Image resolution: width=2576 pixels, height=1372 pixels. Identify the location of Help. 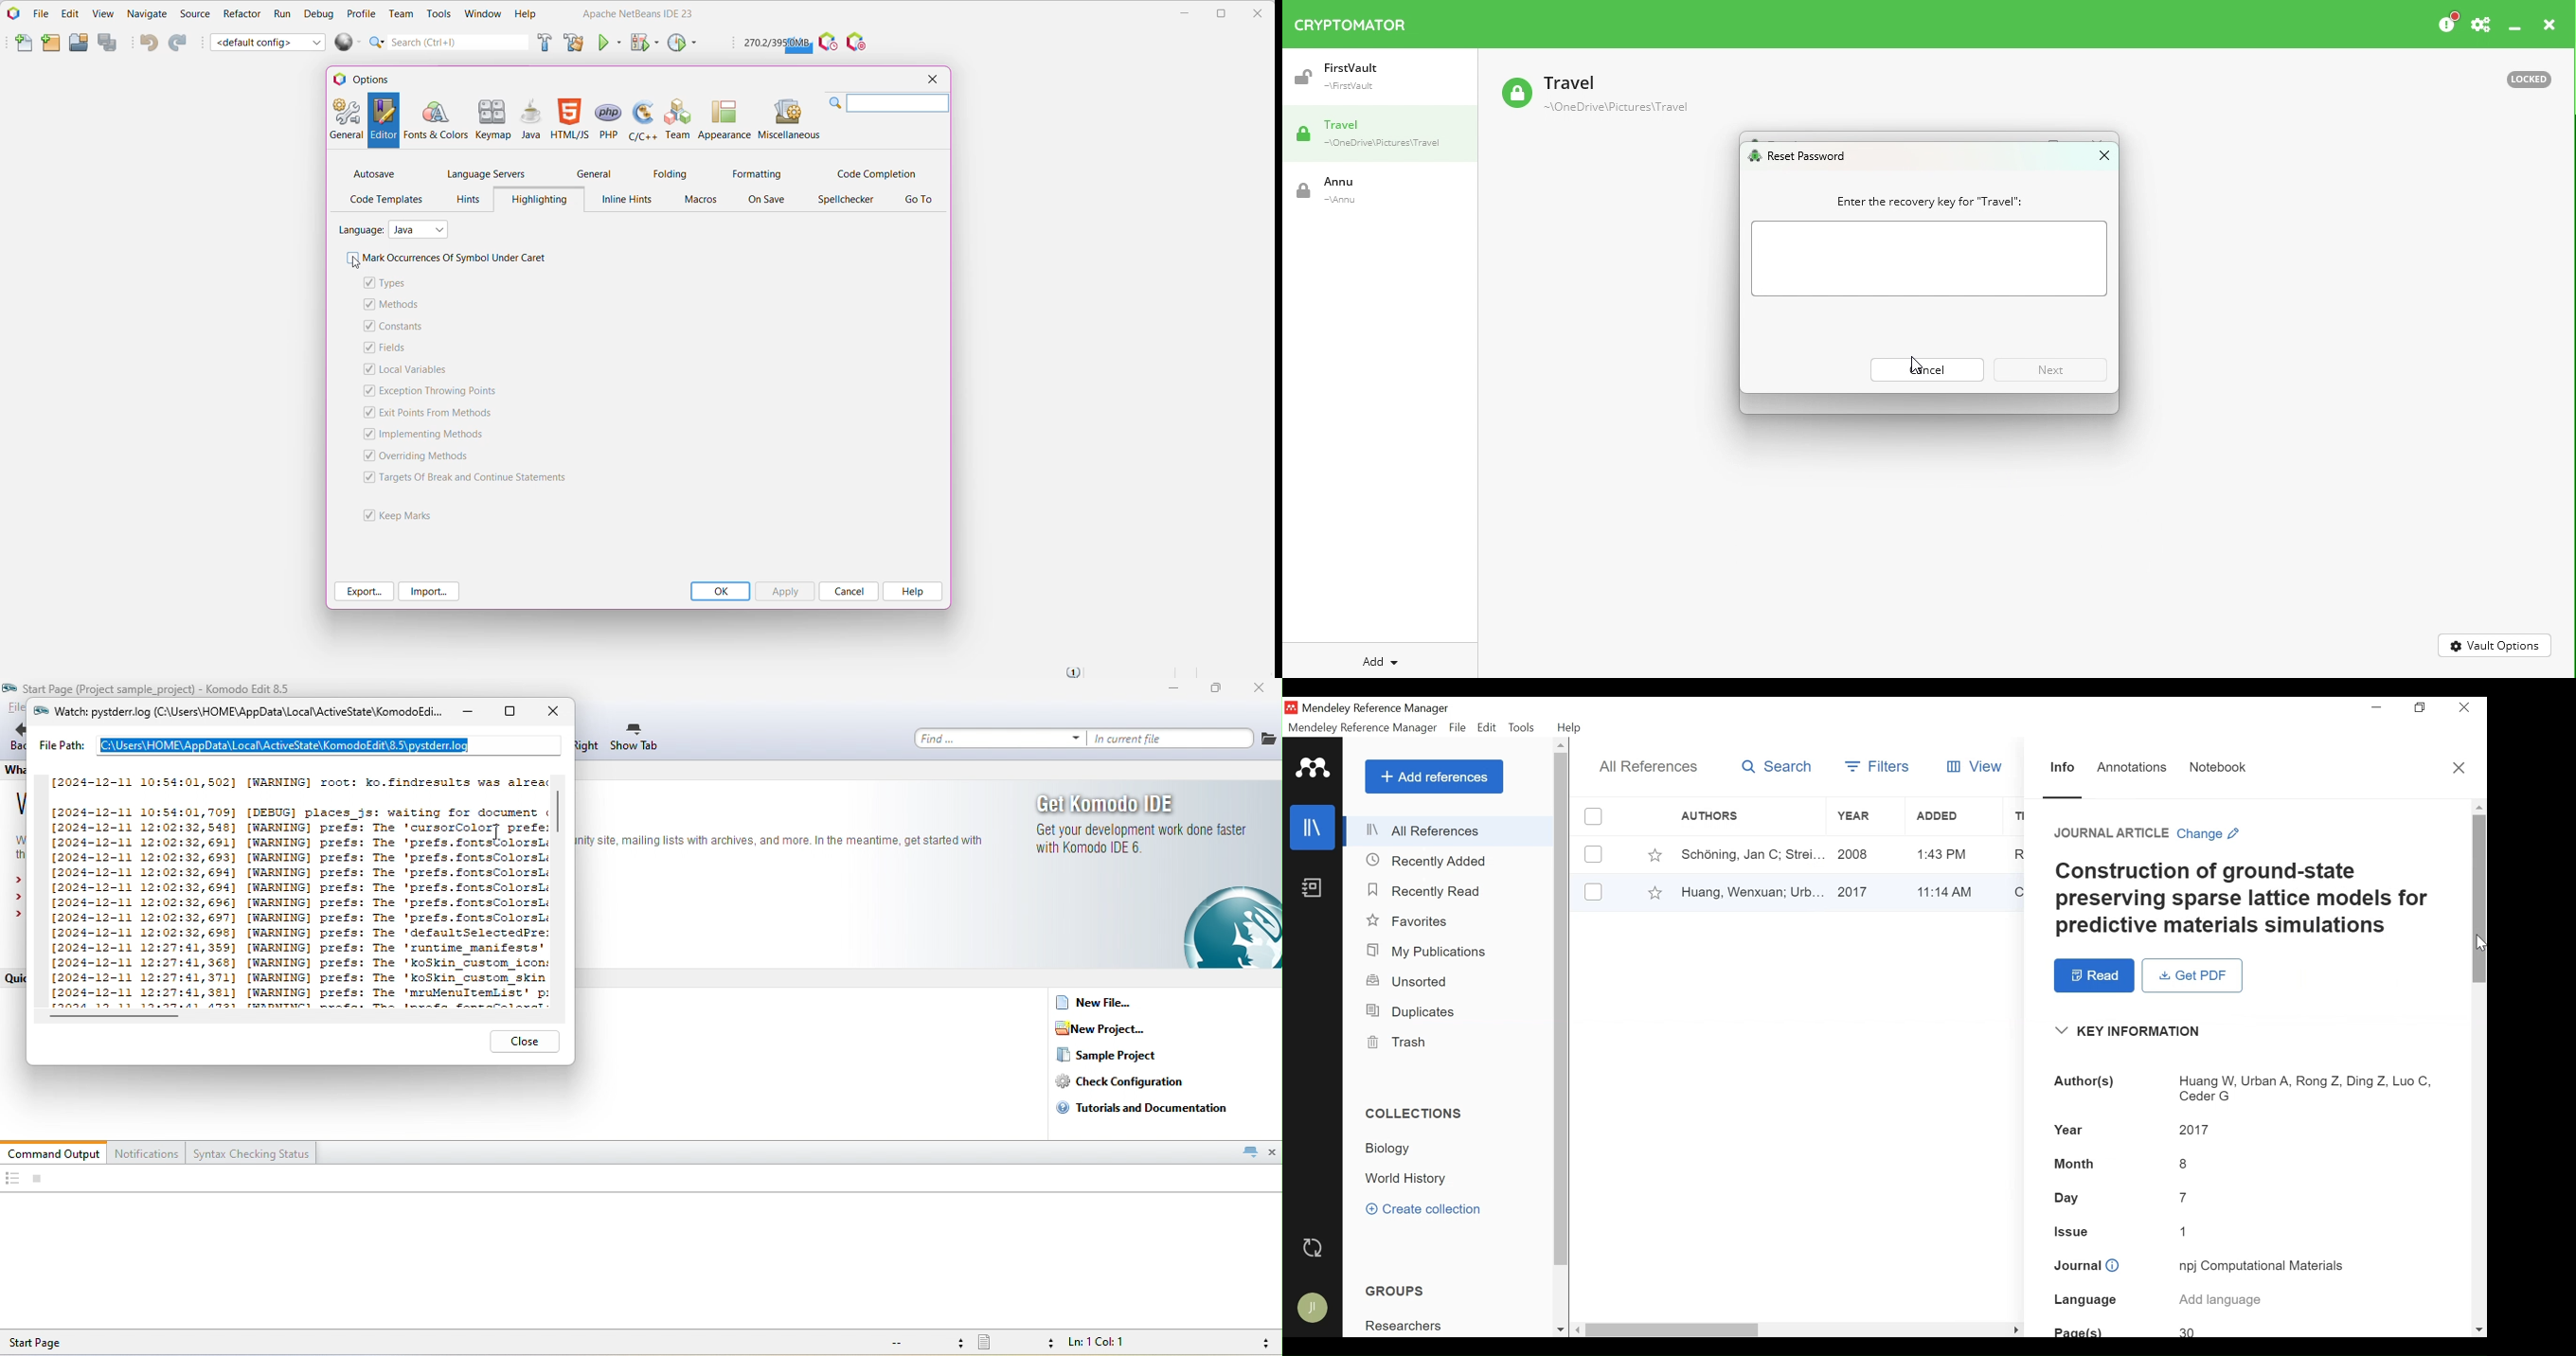
(527, 15).